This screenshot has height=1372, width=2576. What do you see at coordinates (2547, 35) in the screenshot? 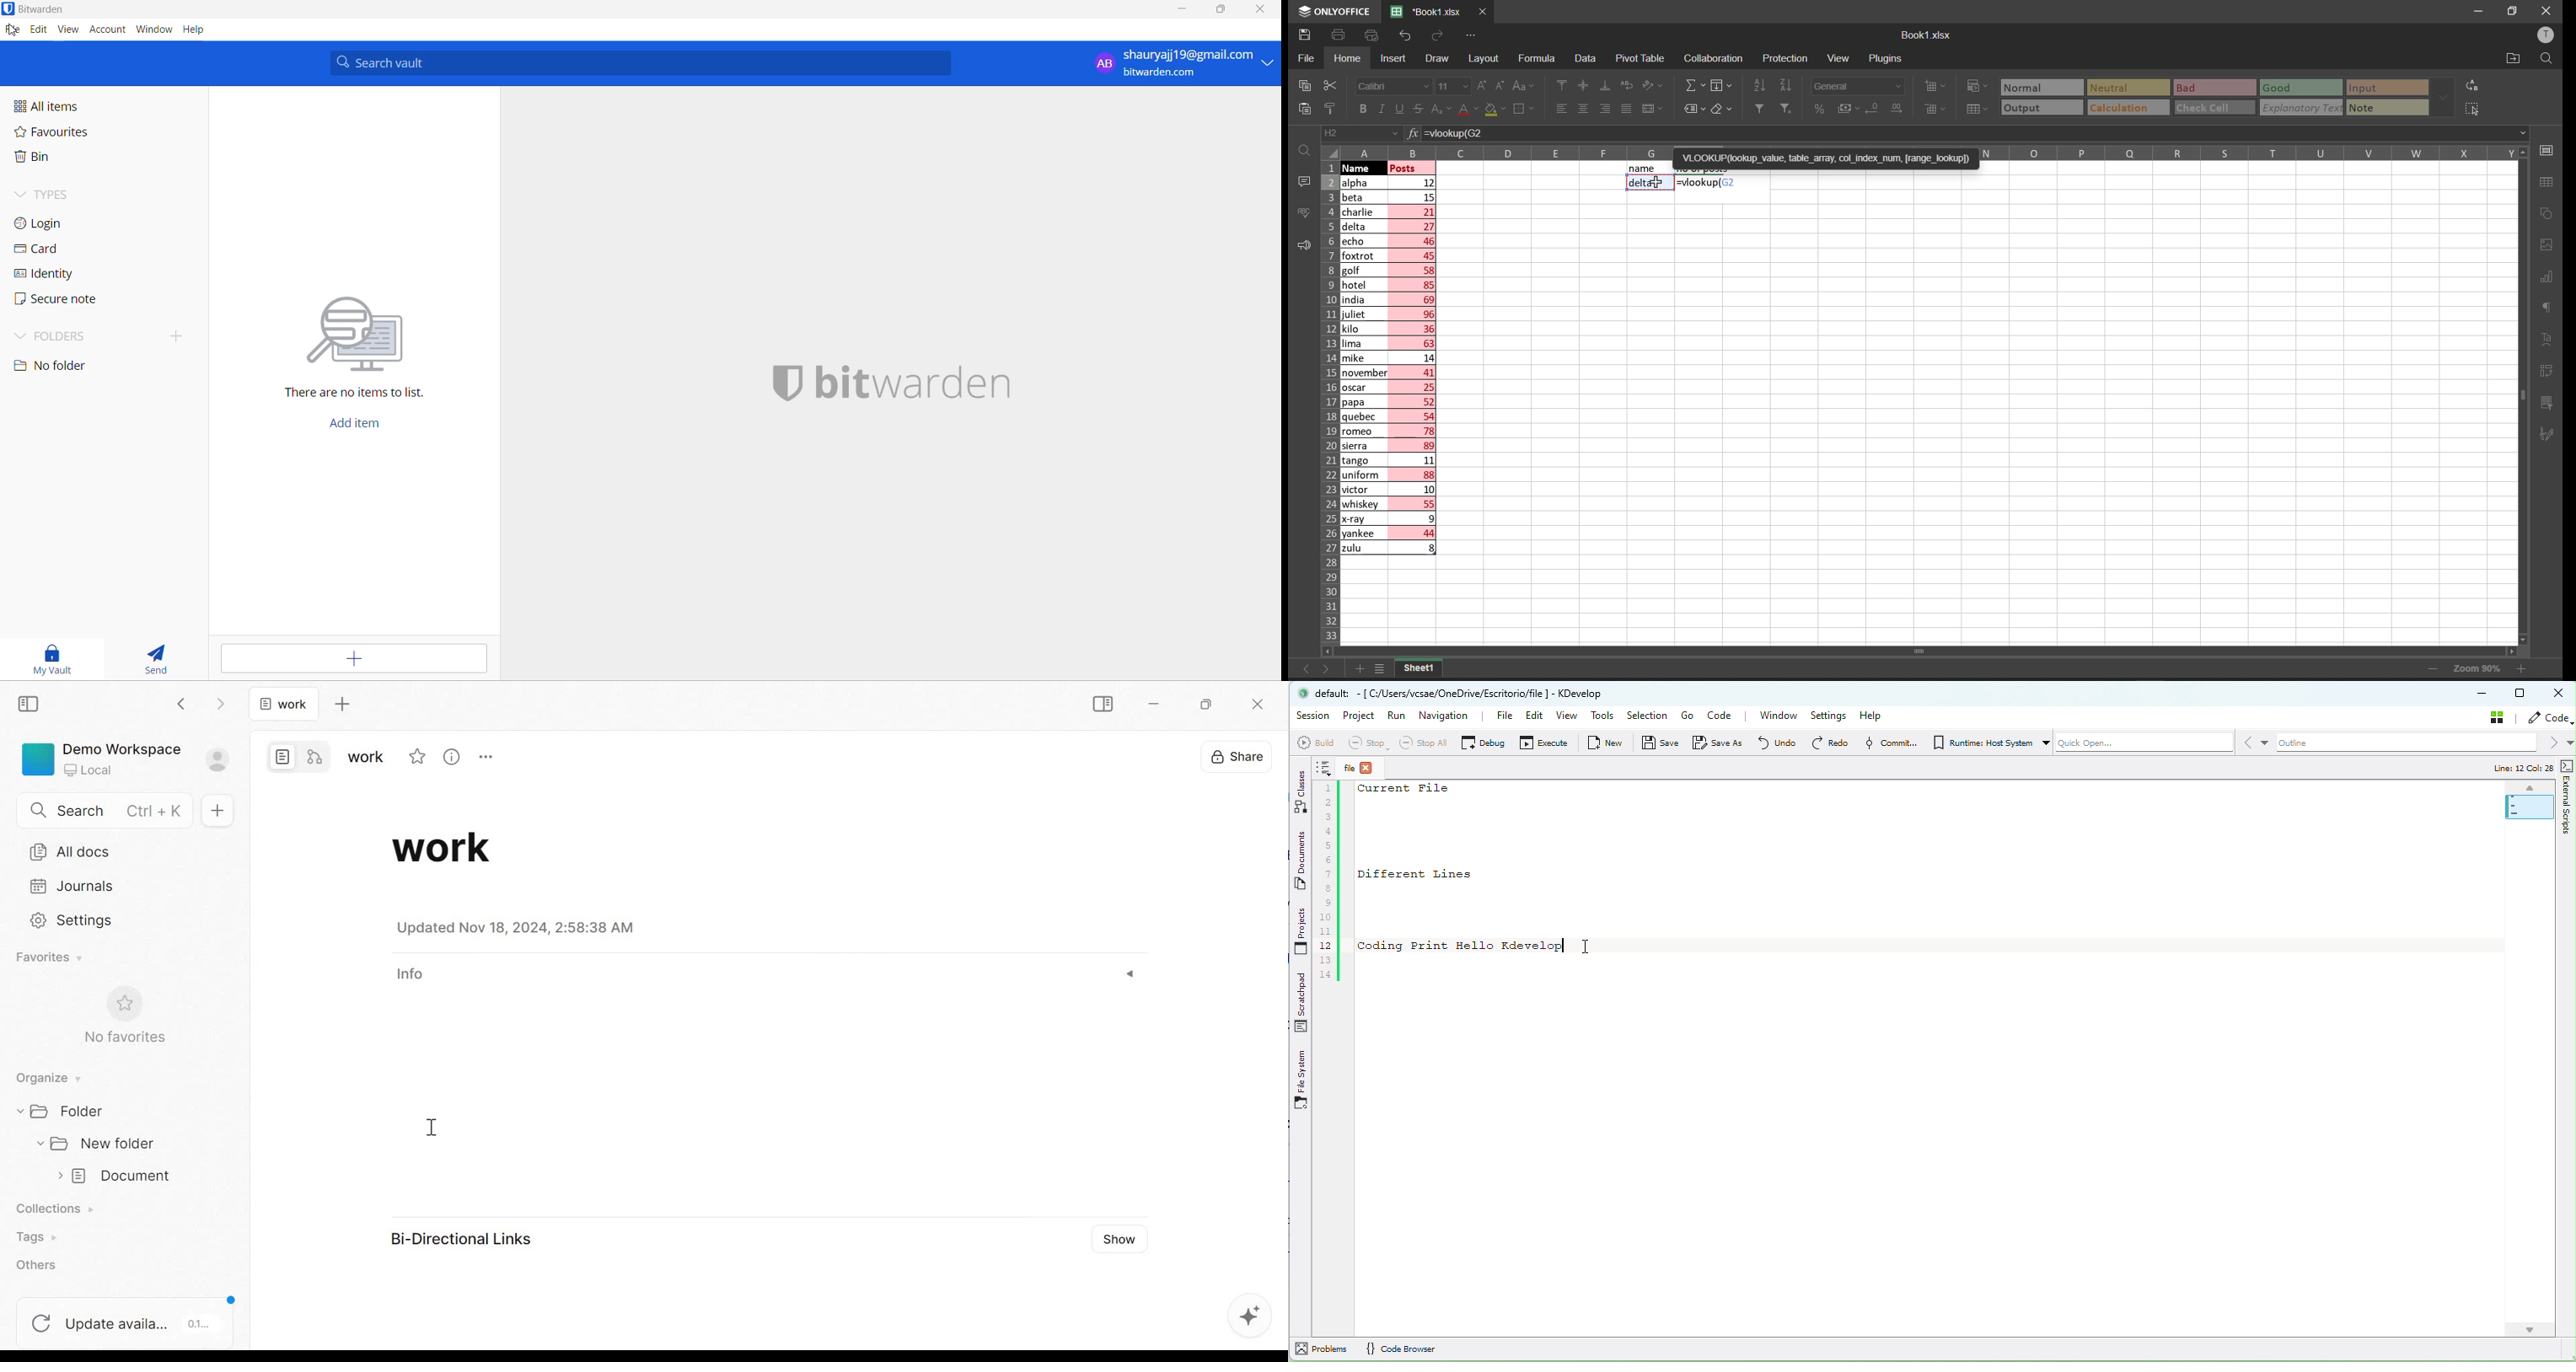
I see `user profile` at bounding box center [2547, 35].